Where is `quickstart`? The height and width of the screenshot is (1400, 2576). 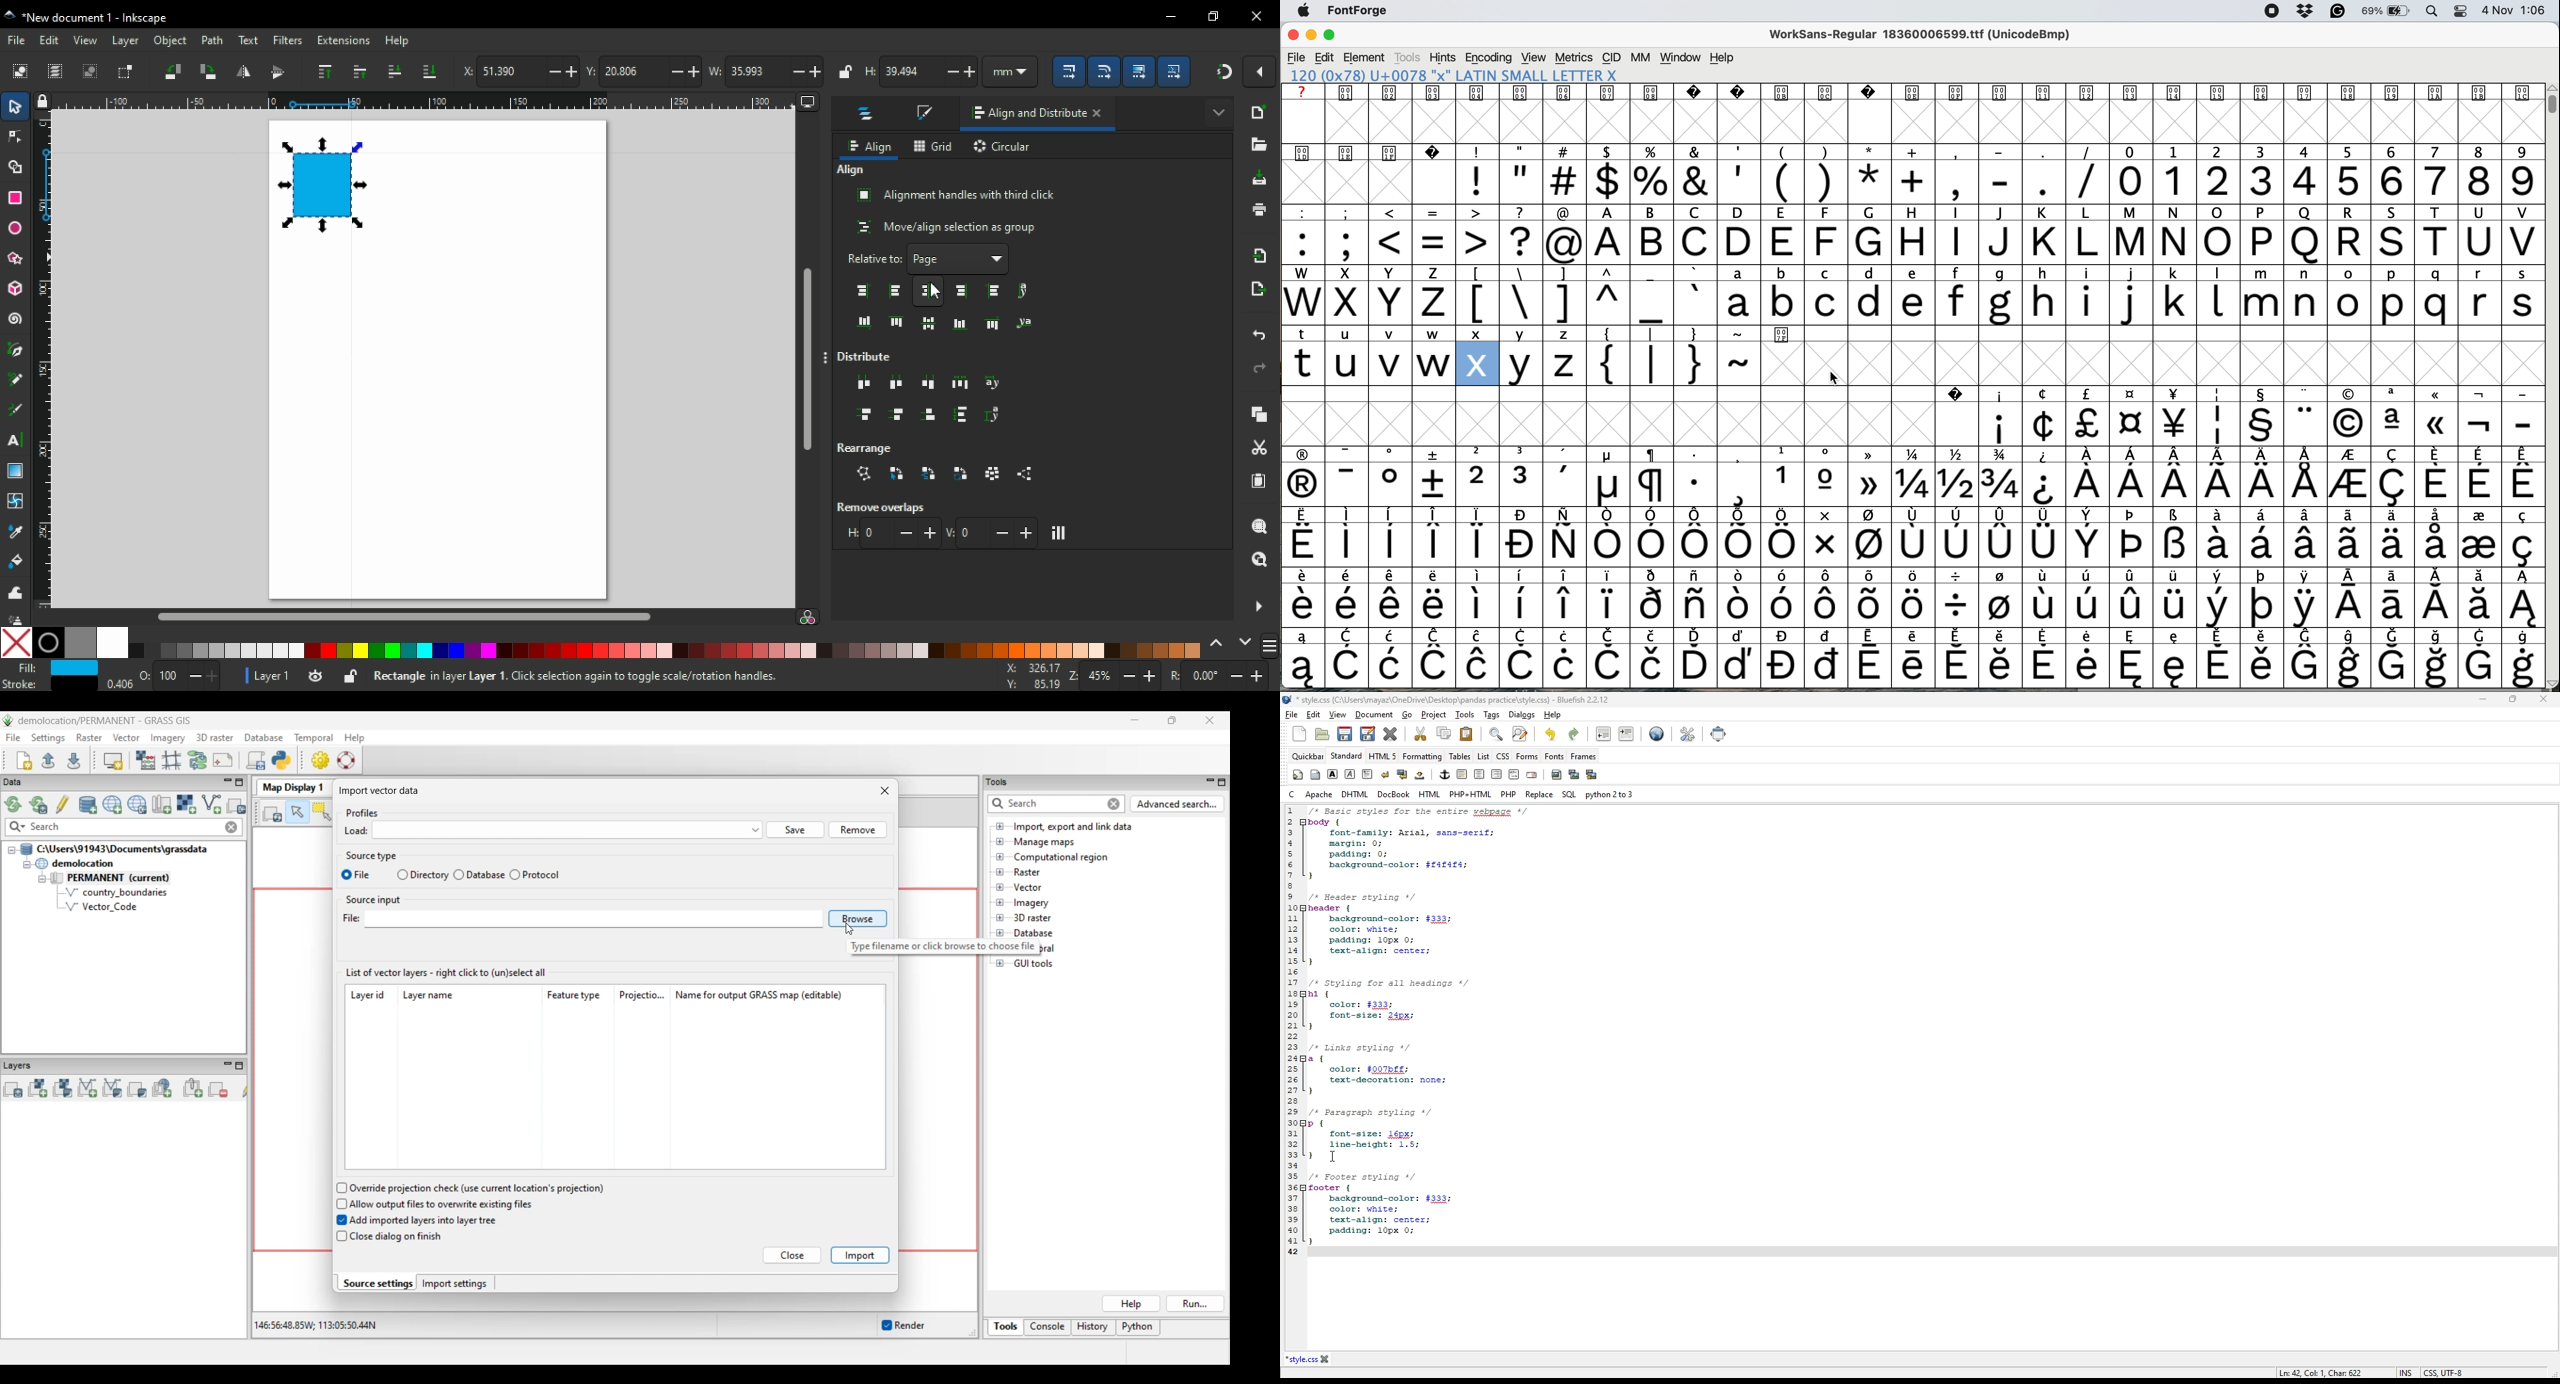 quickstart is located at coordinates (1298, 775).